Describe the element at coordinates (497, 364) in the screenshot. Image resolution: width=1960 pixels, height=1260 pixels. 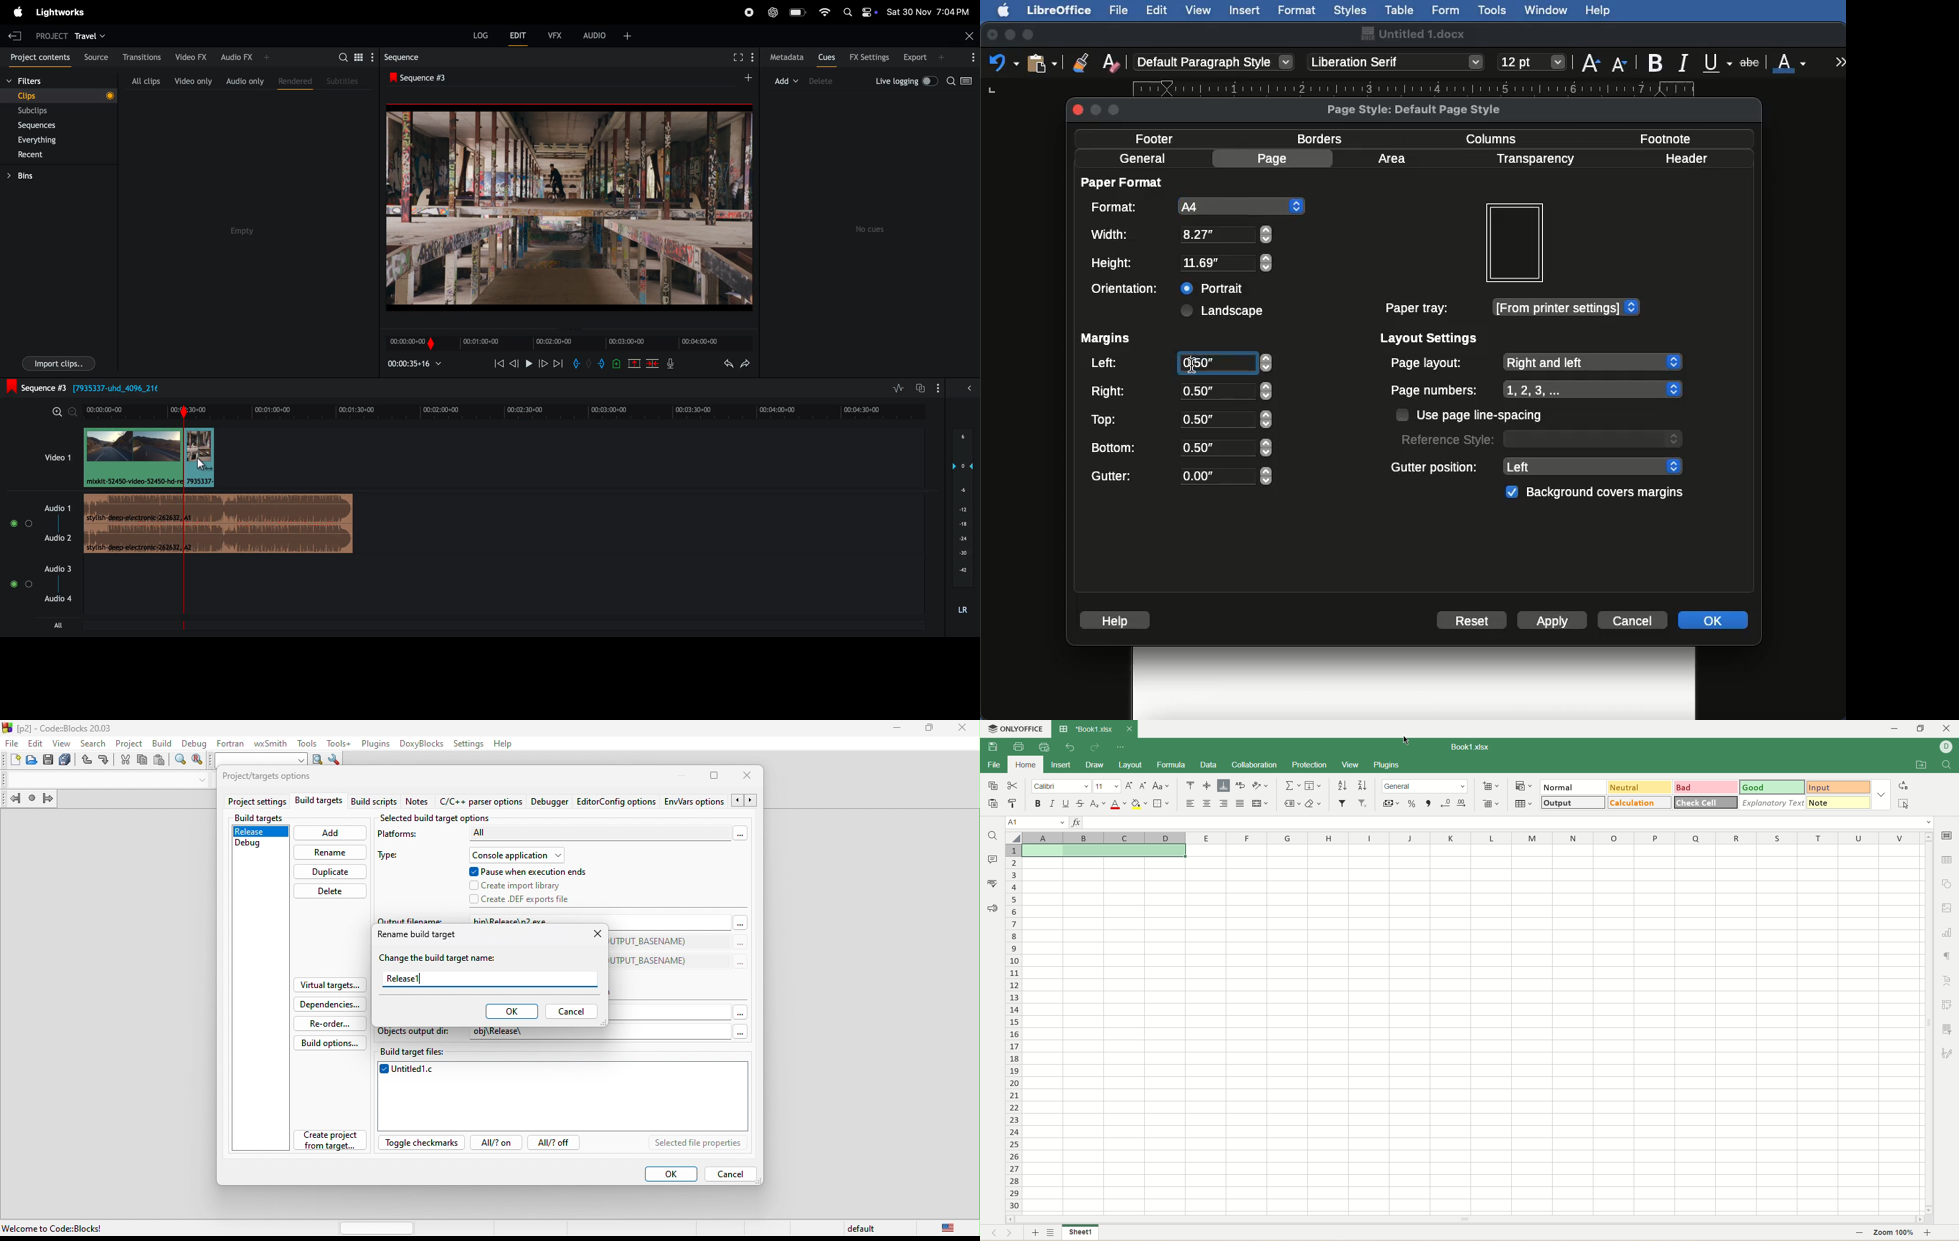
I see `previous frame` at that location.